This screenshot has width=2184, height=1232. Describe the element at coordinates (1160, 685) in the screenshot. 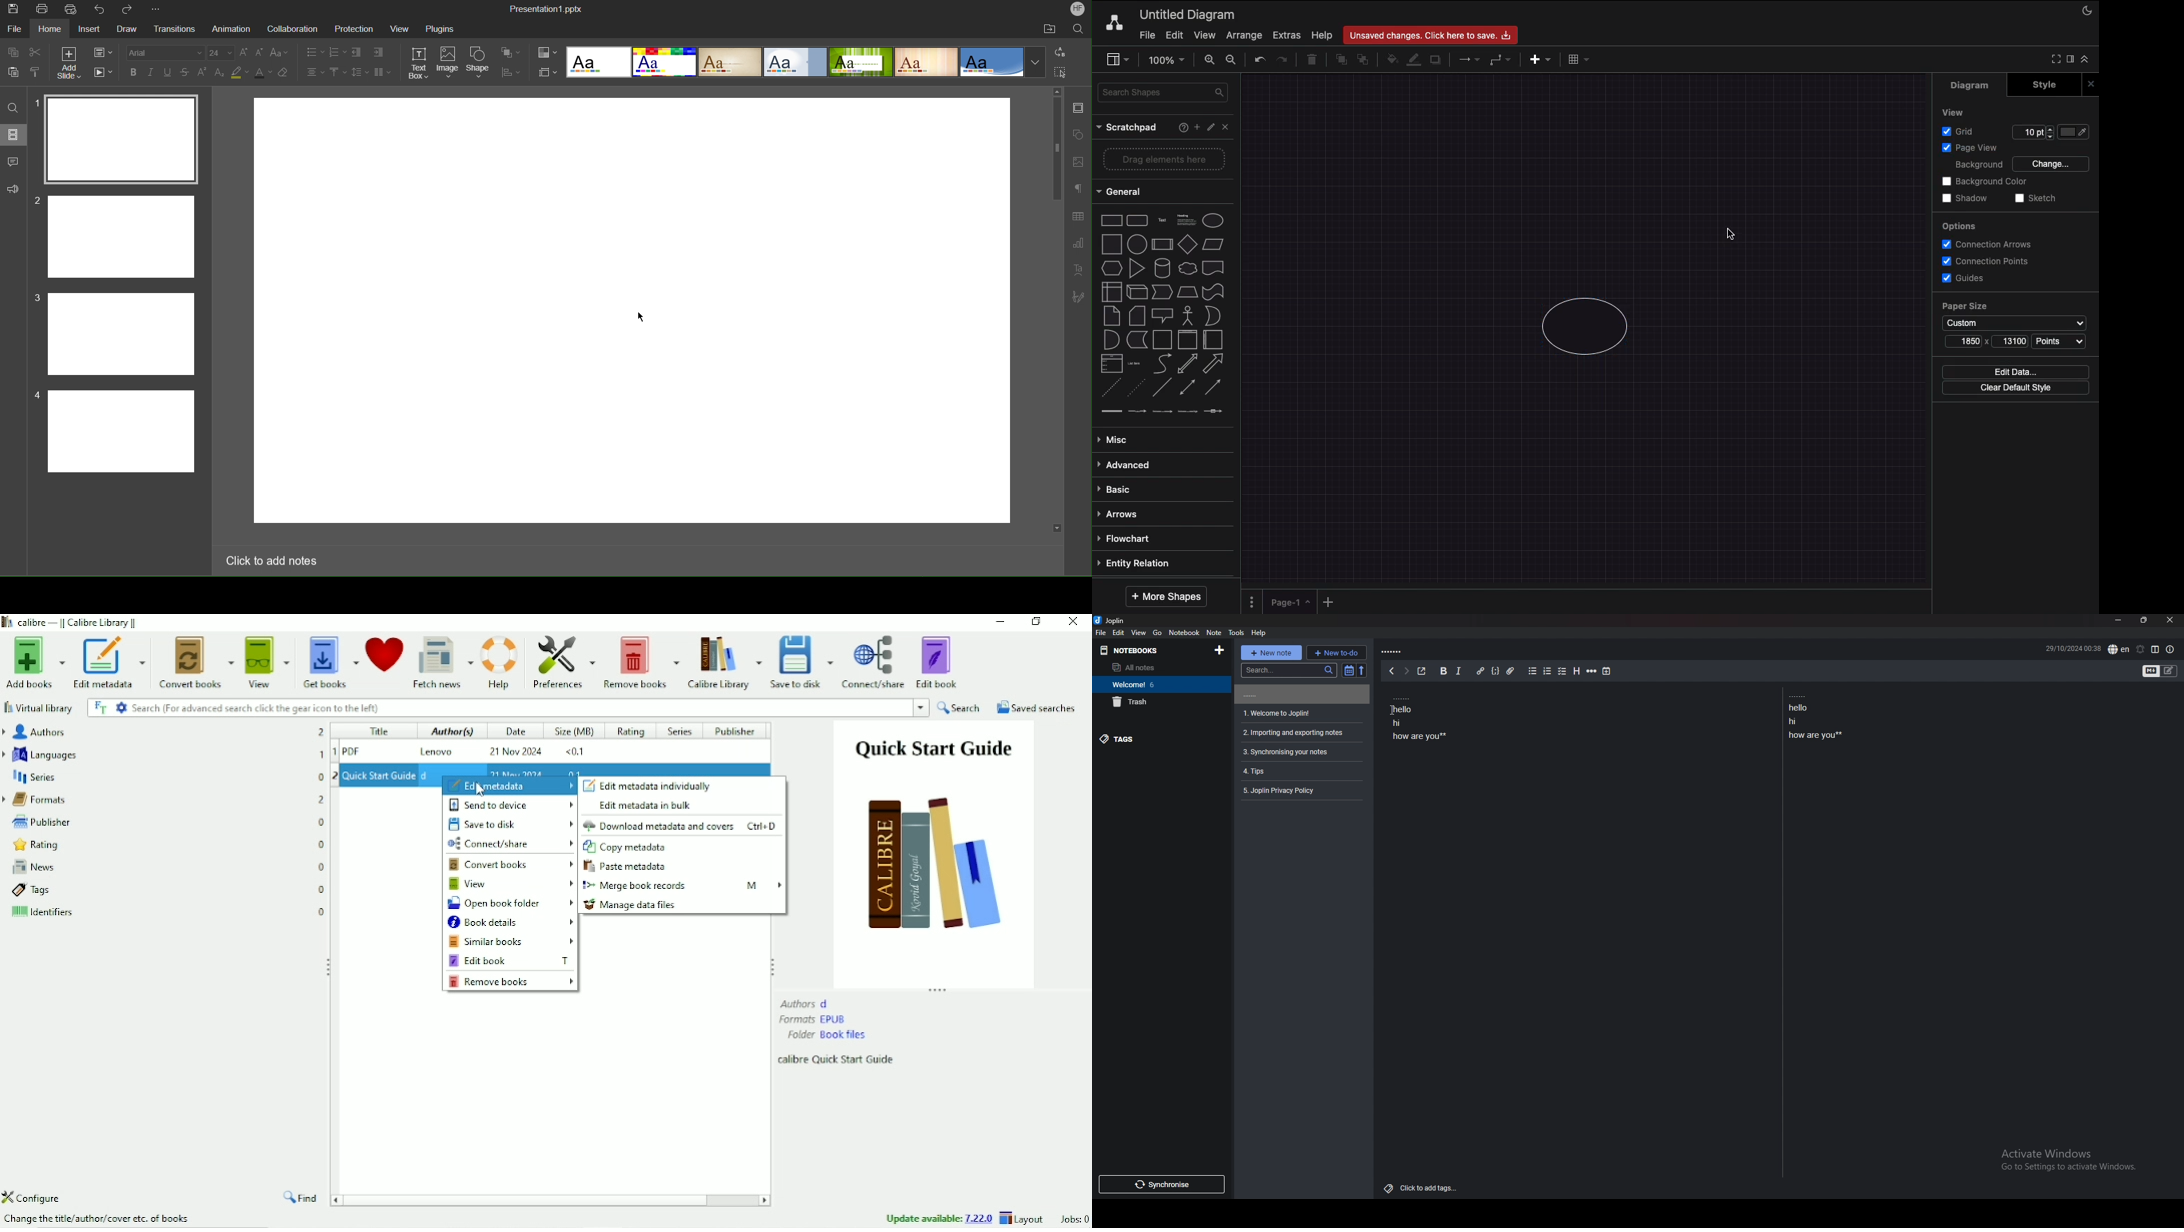

I see `welcome` at that location.